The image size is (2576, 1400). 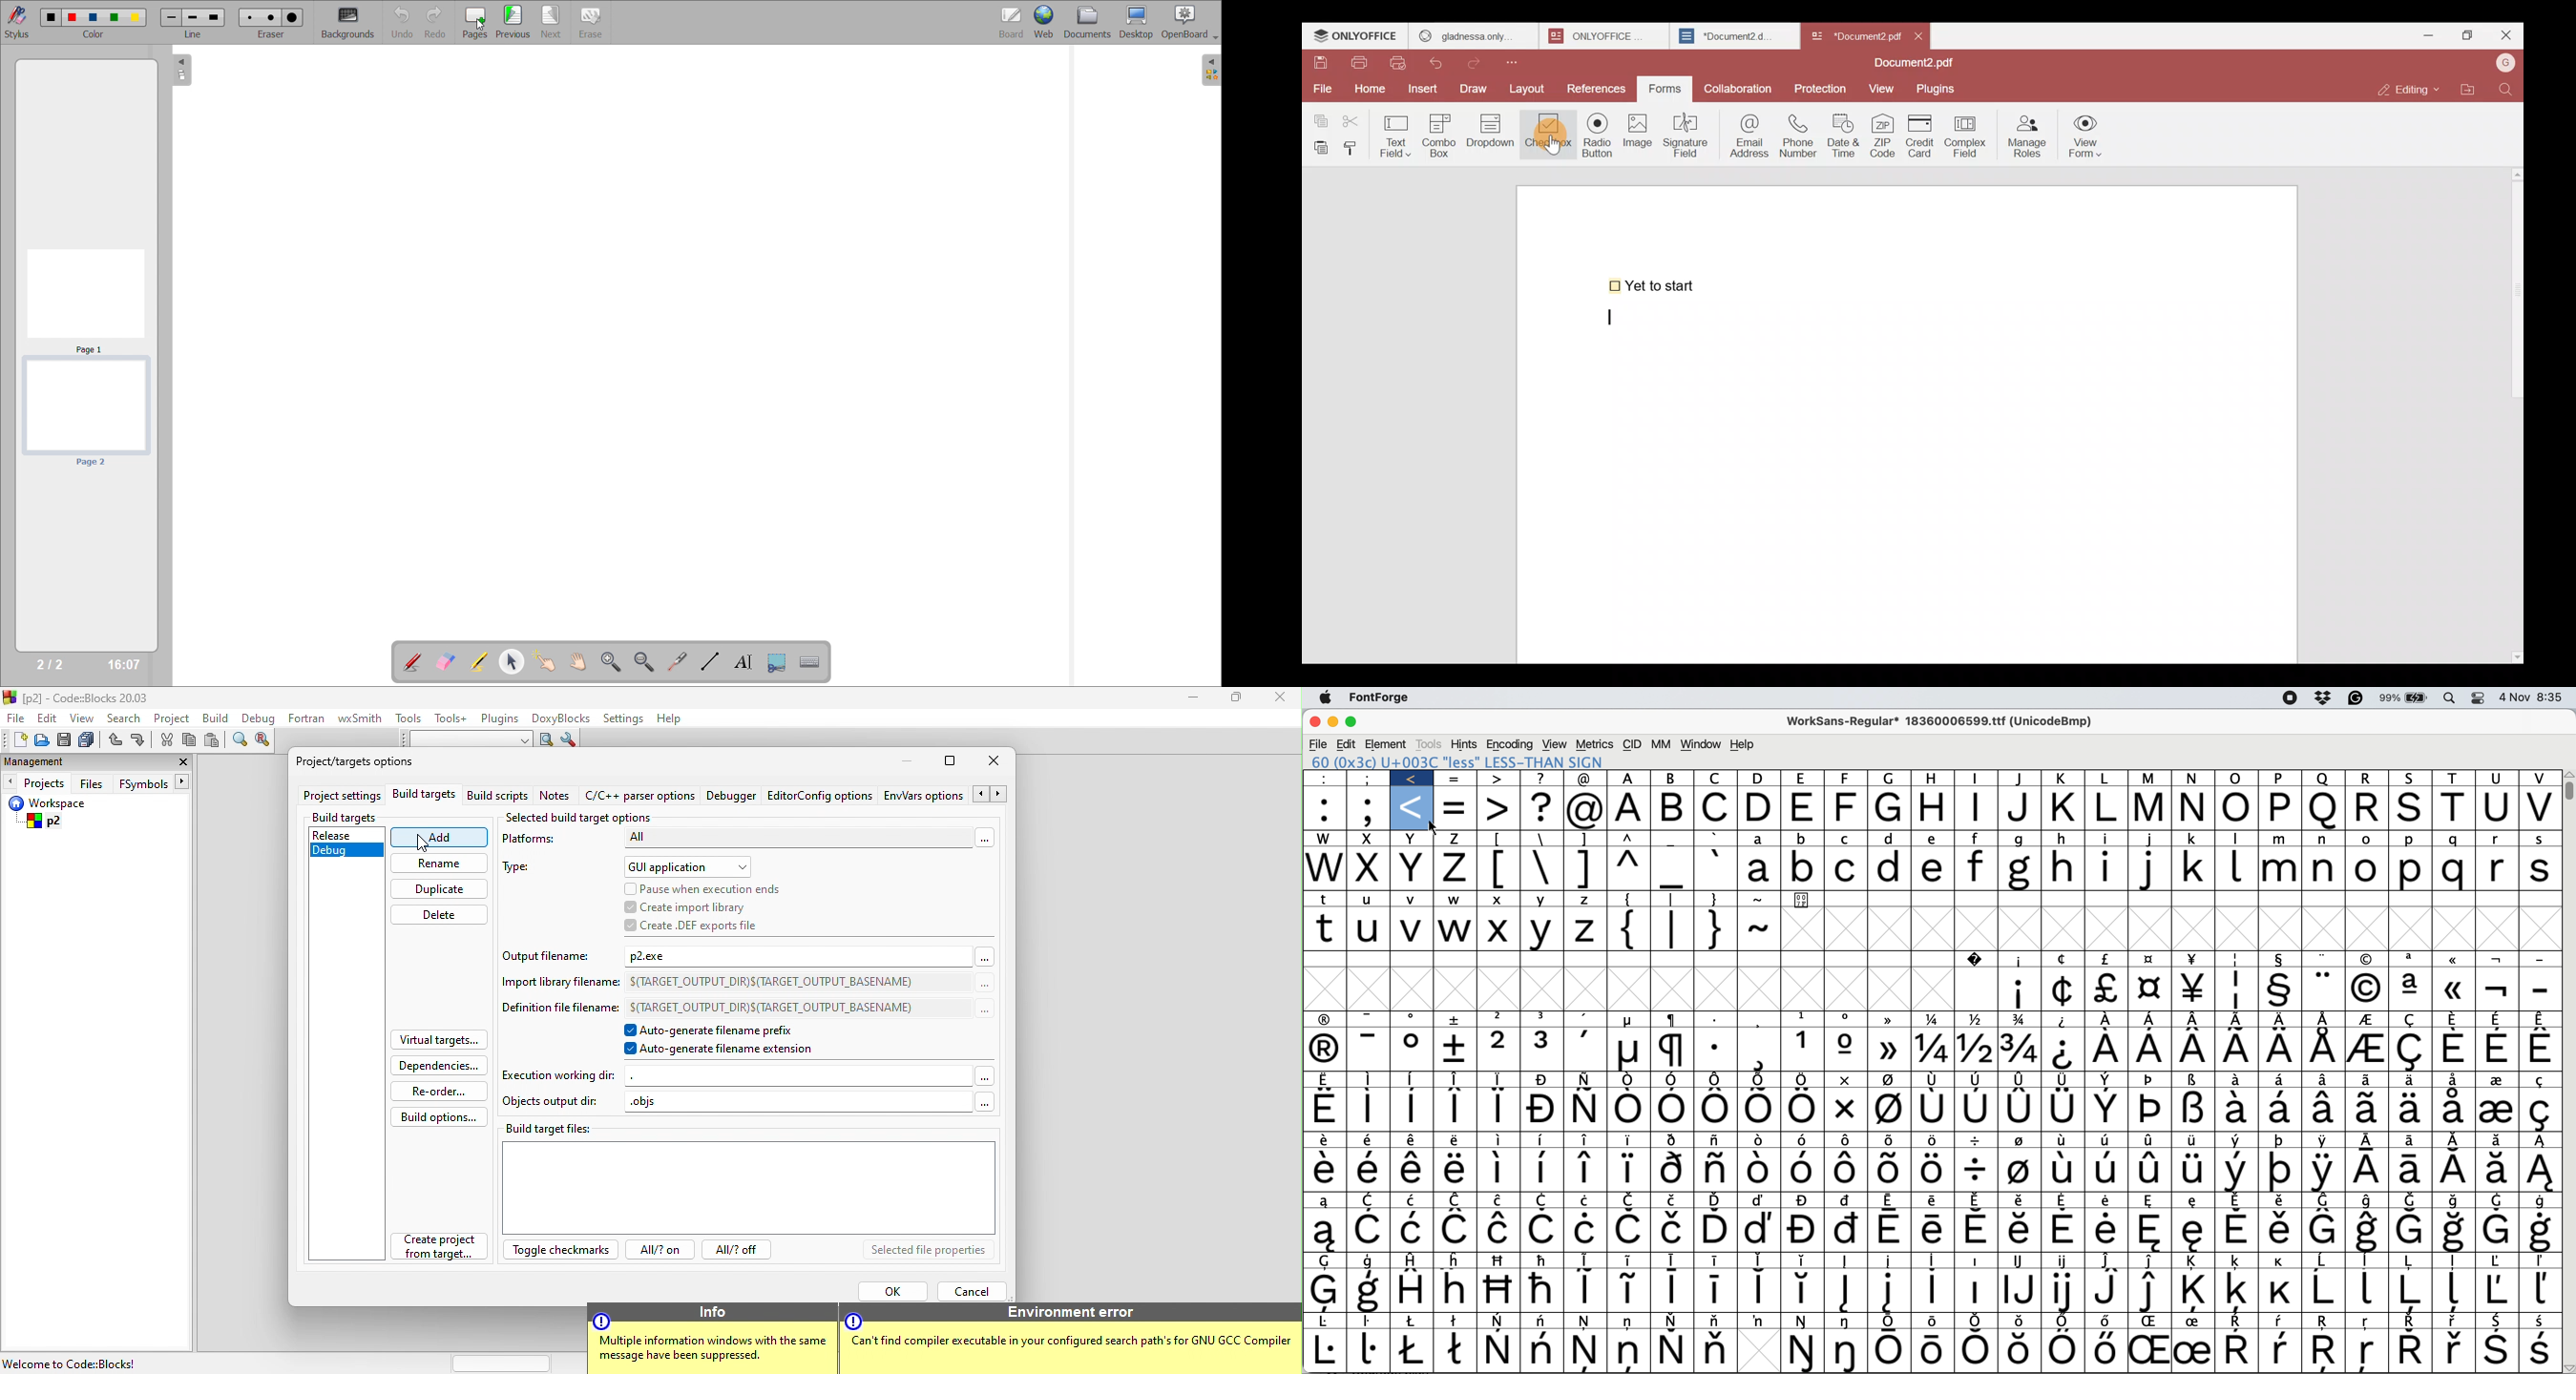 I want to click on plugins, so click(x=501, y=719).